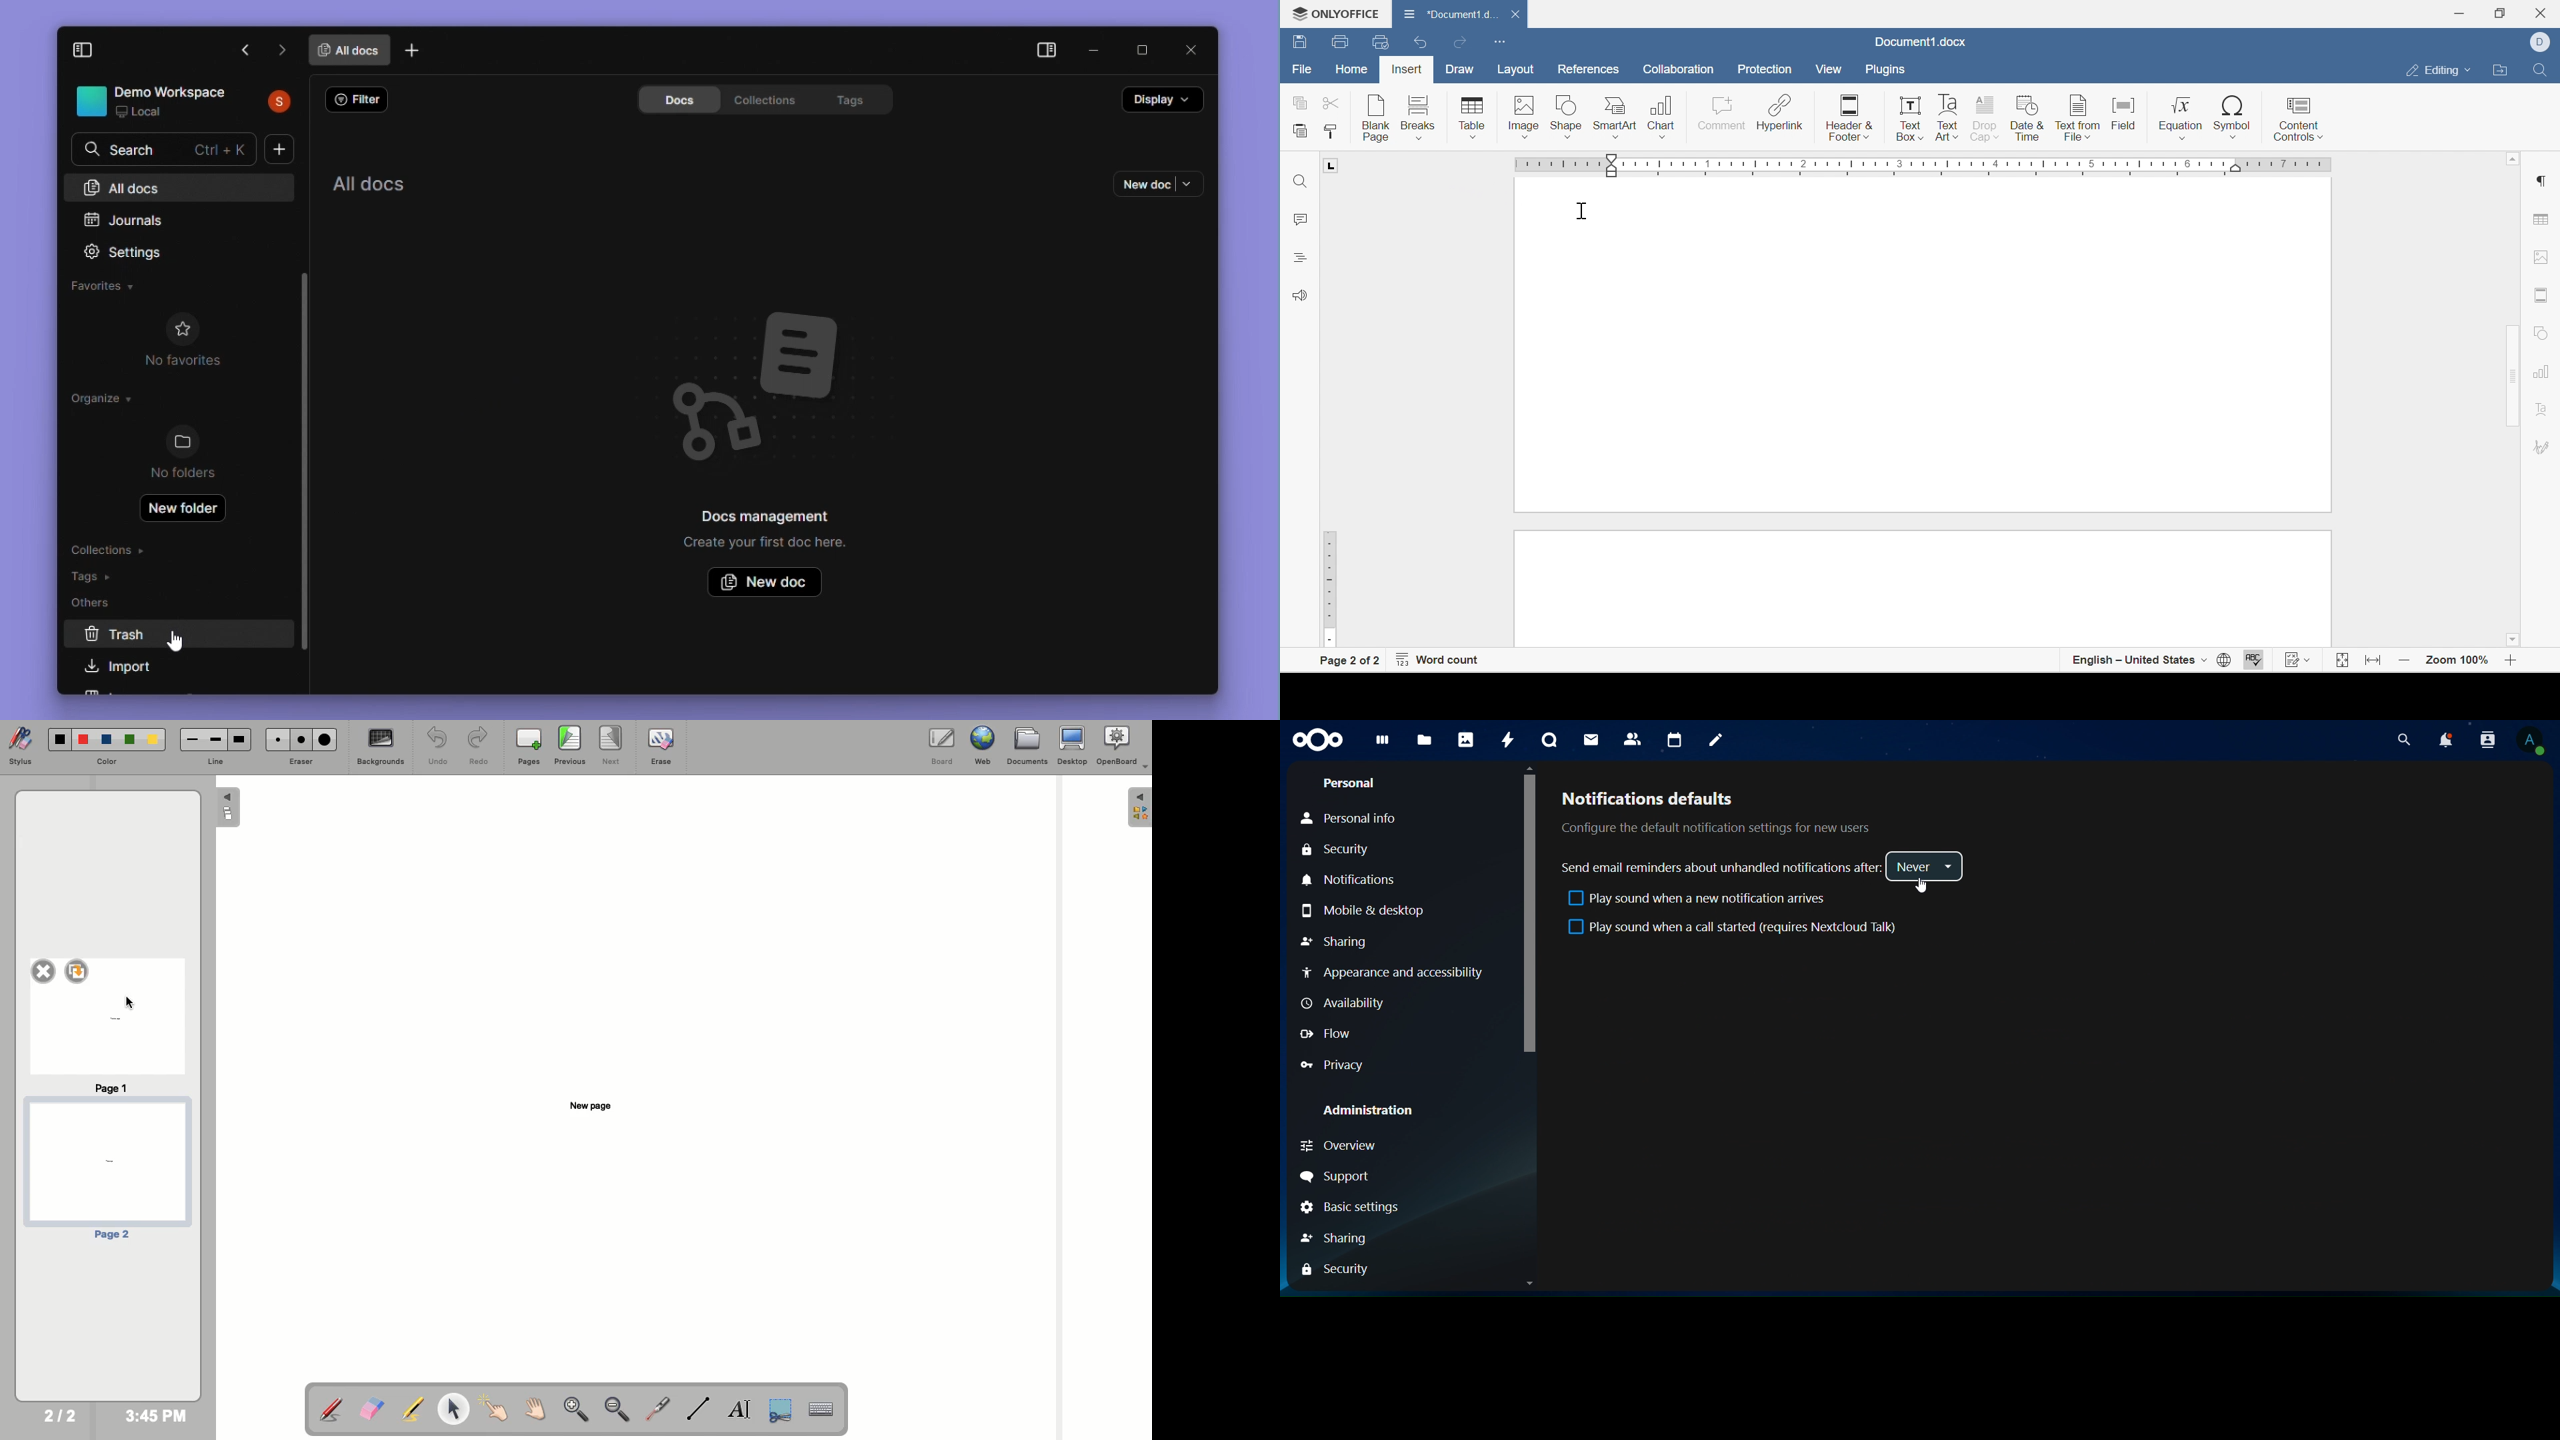 This screenshot has width=2576, height=1456. Describe the element at coordinates (2298, 662) in the screenshot. I see `Track changes` at that location.